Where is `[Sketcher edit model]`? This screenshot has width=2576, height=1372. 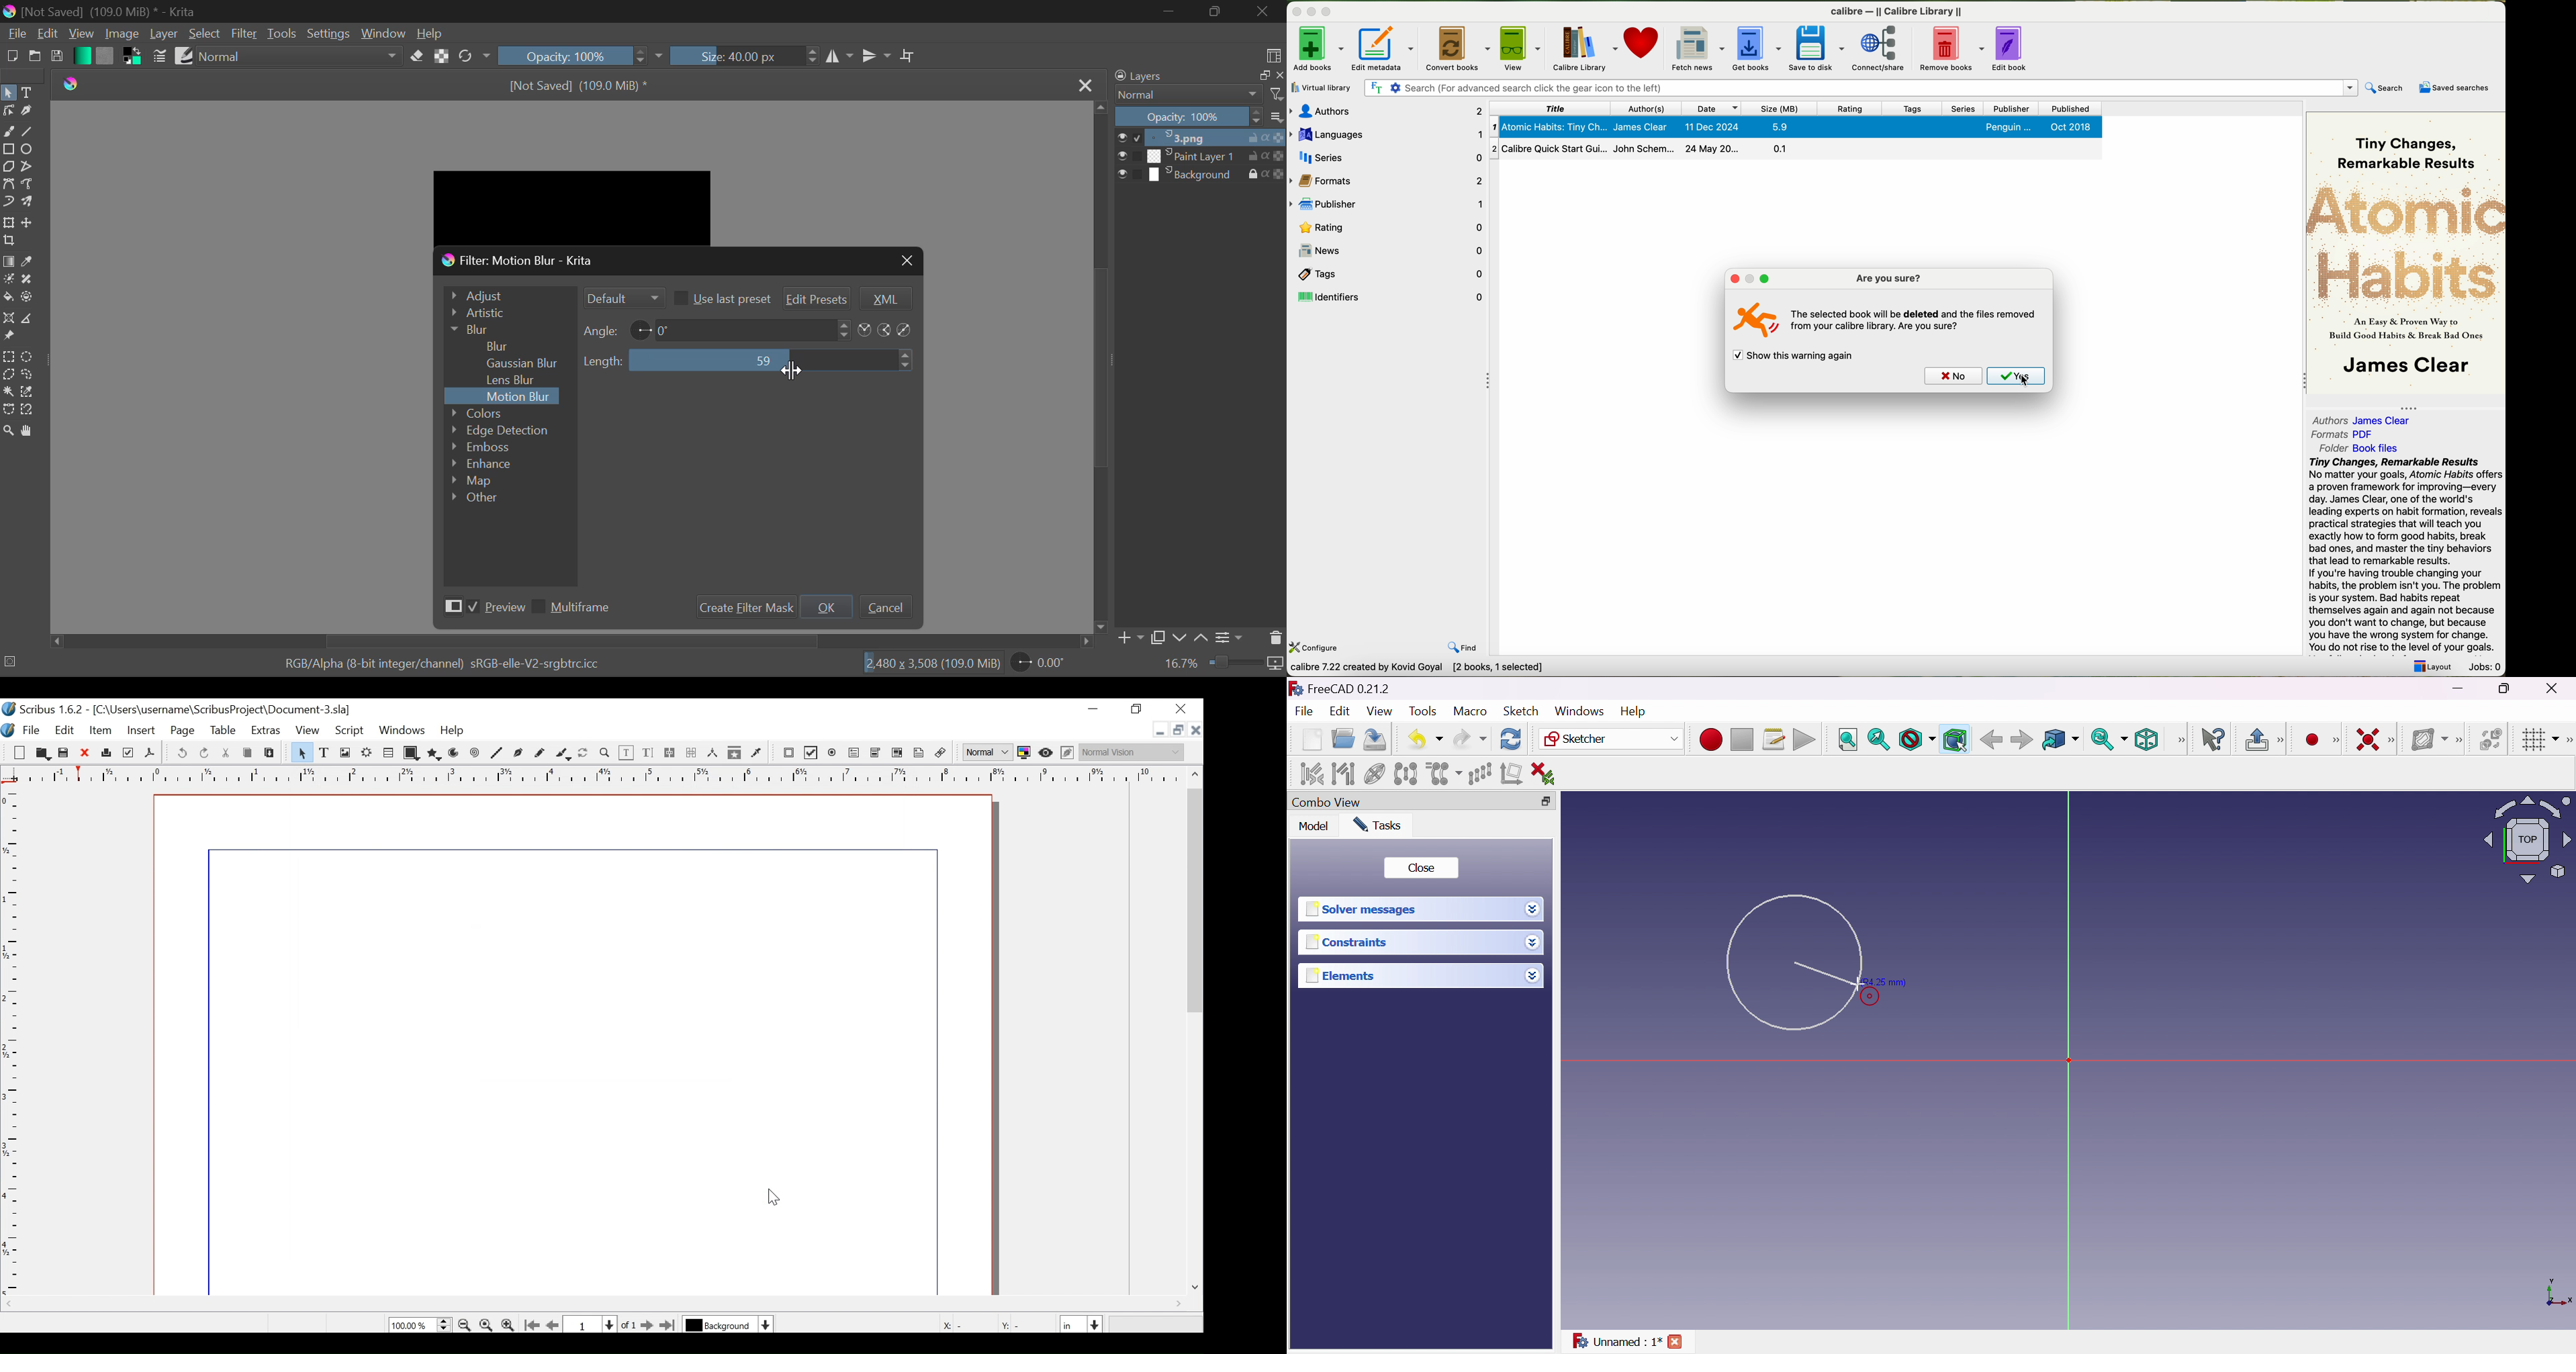 [Sketcher edit model] is located at coordinates (2283, 738).